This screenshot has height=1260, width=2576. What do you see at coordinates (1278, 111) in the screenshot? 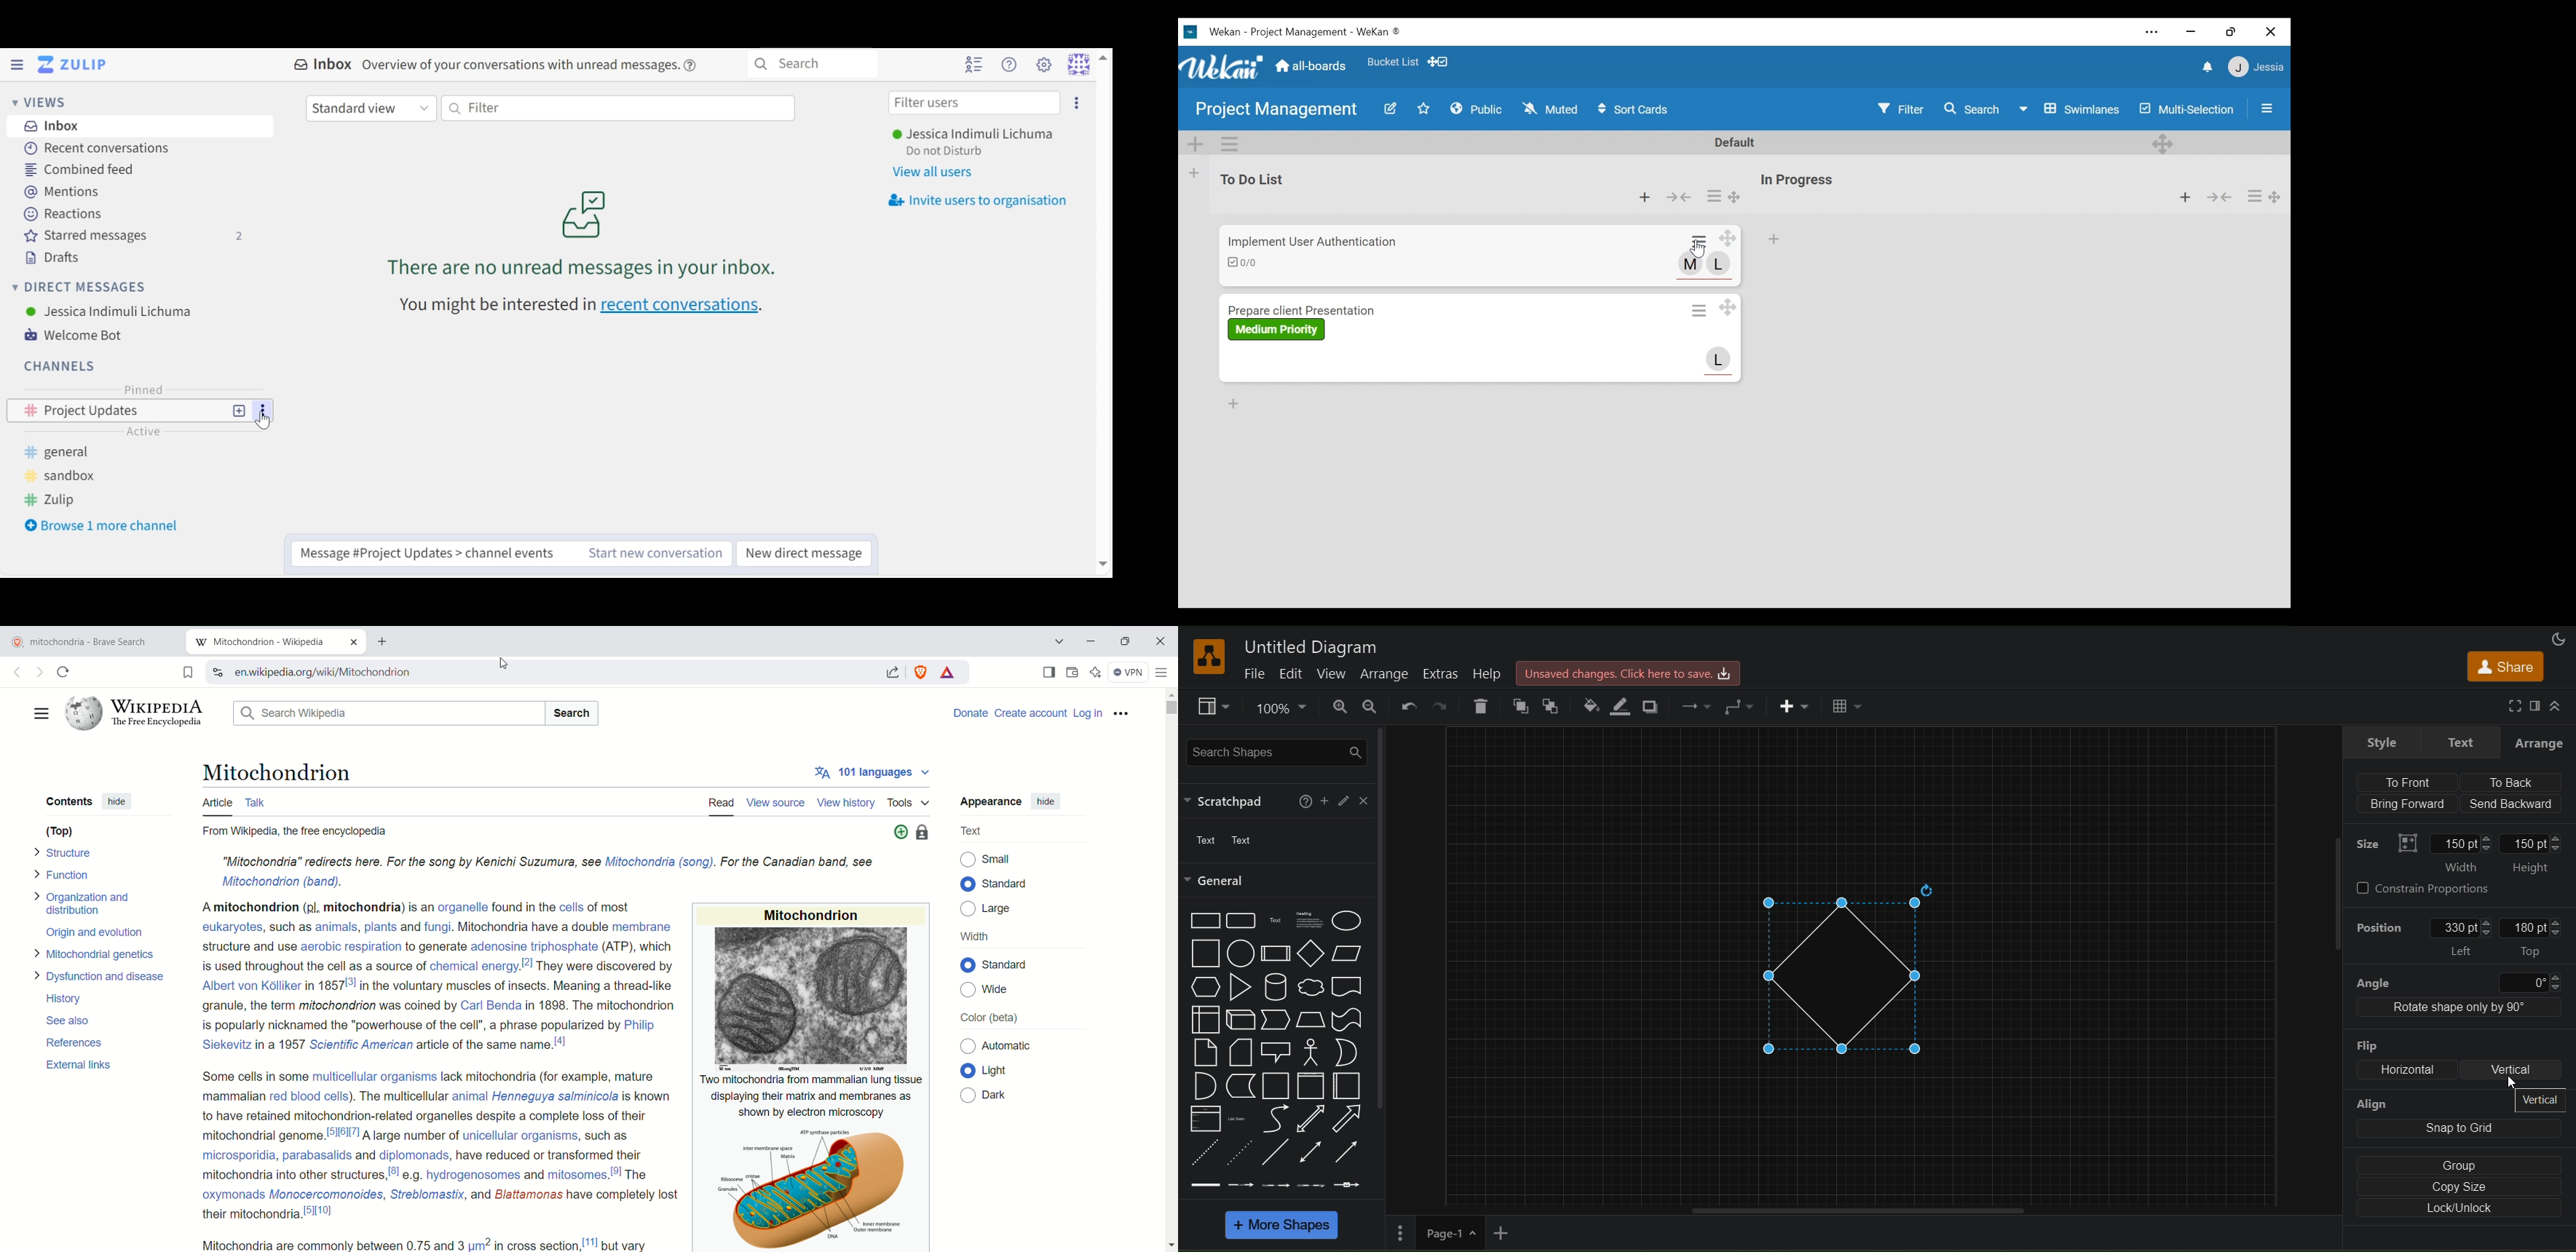
I see `Board Name` at bounding box center [1278, 111].